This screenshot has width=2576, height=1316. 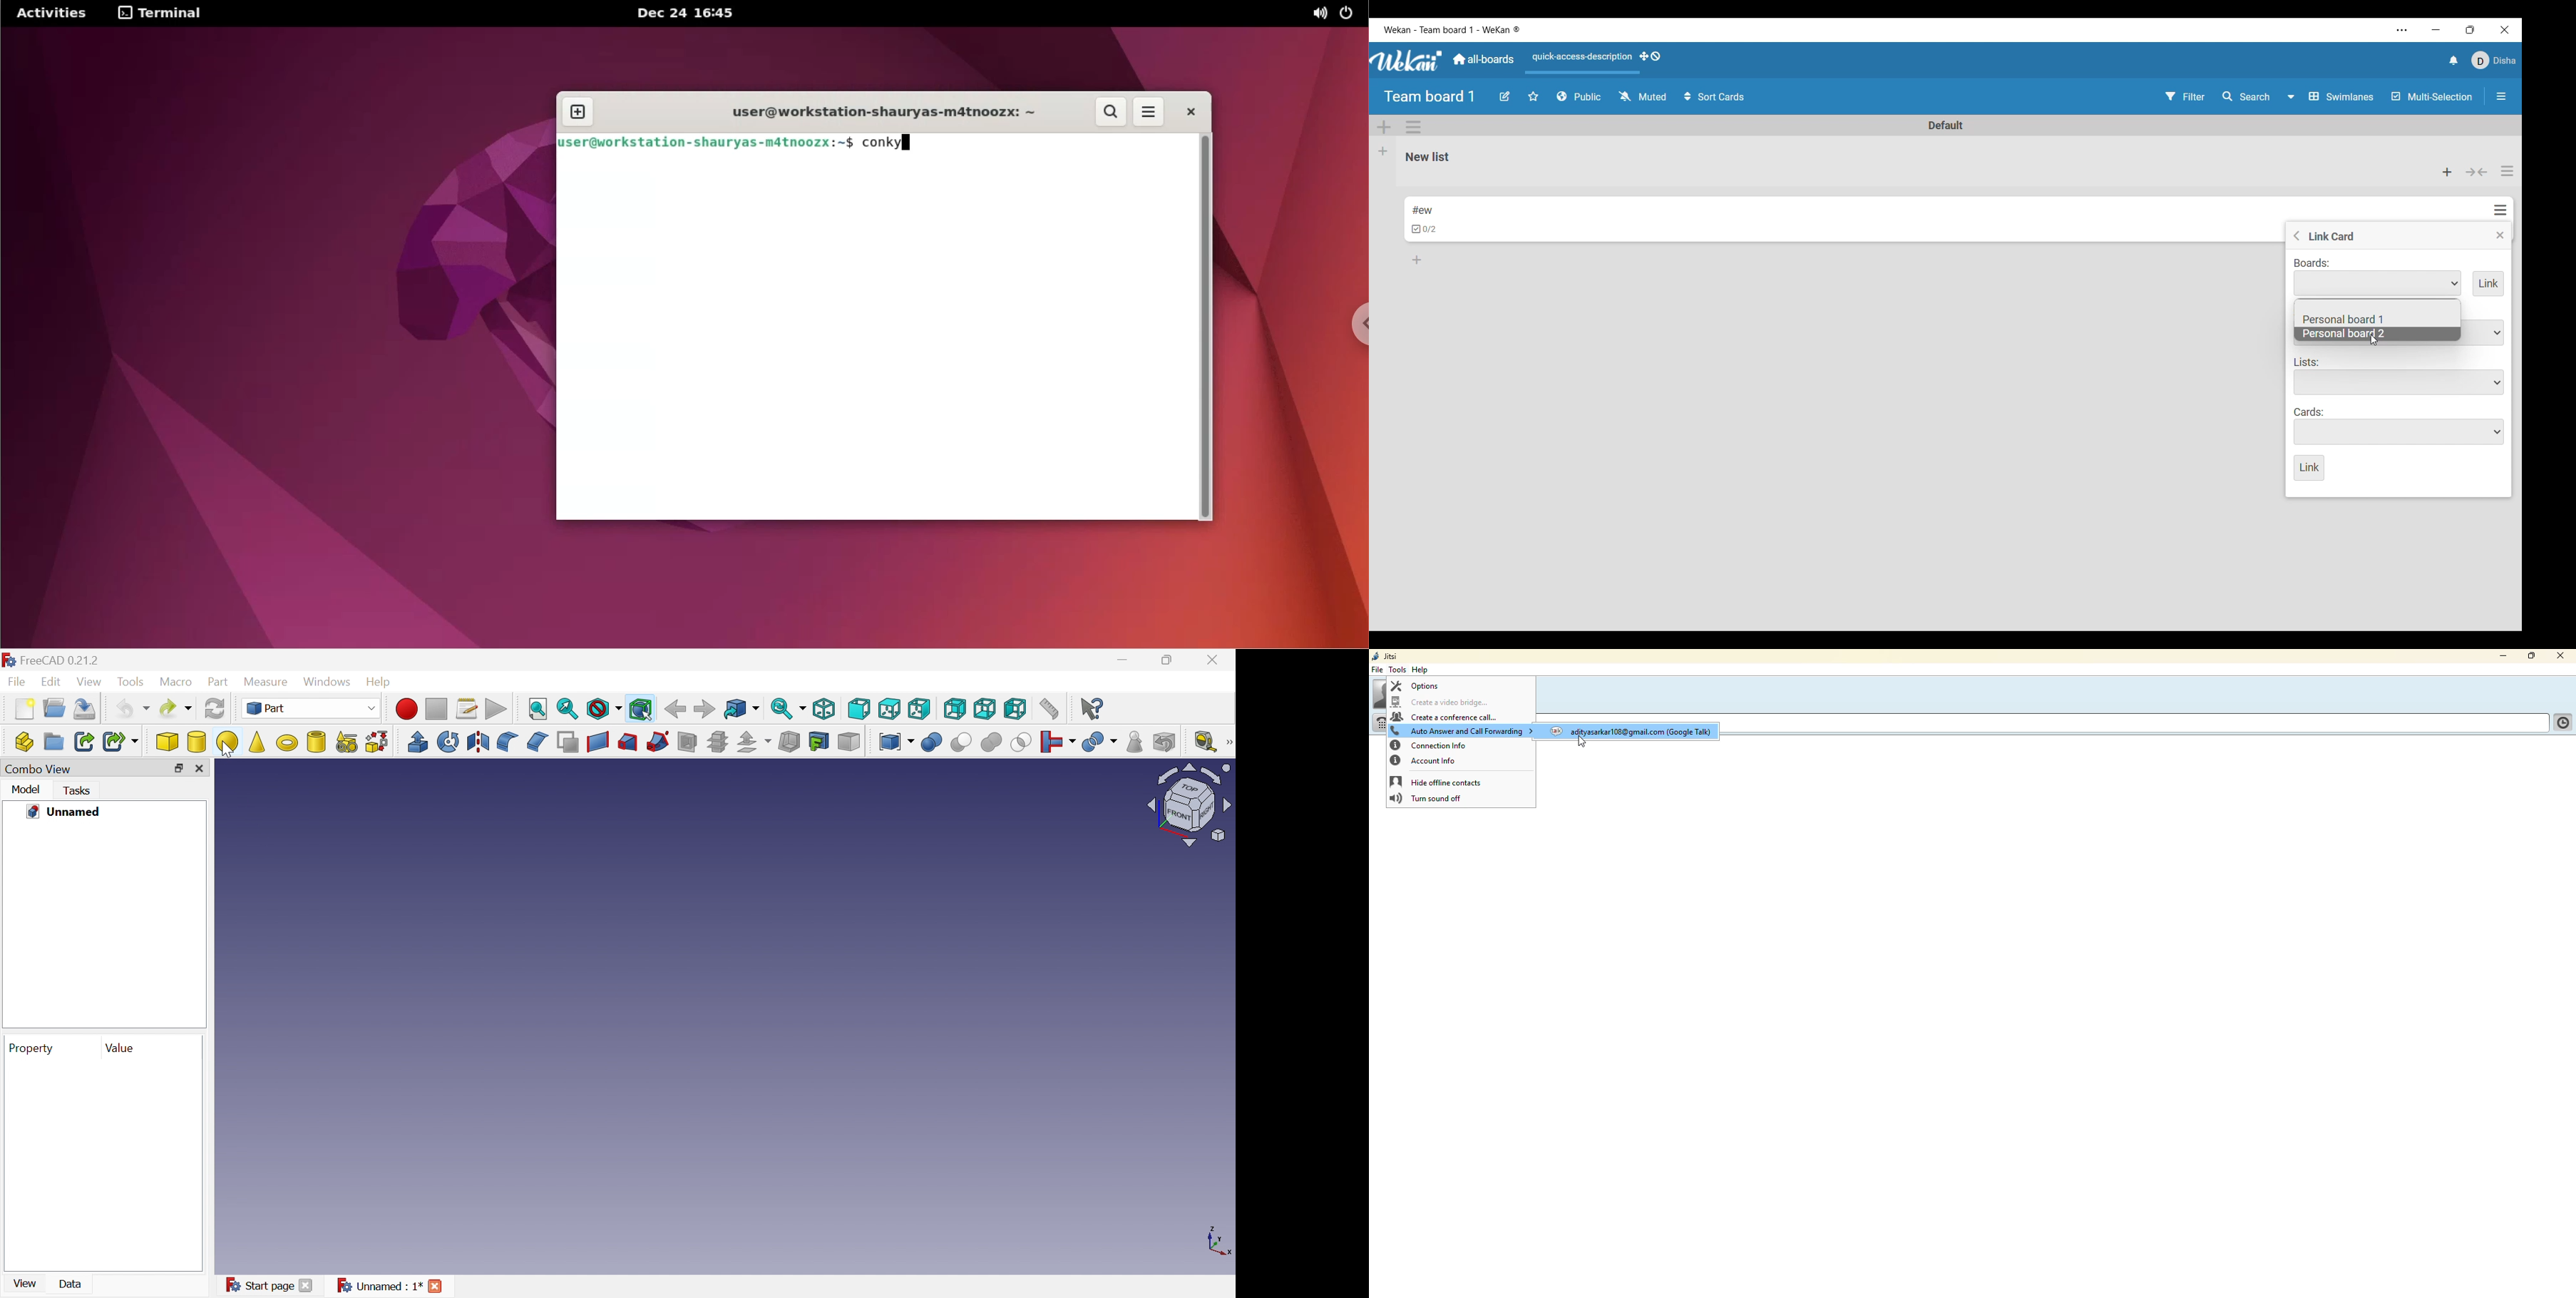 I want to click on New, so click(x=24, y=708).